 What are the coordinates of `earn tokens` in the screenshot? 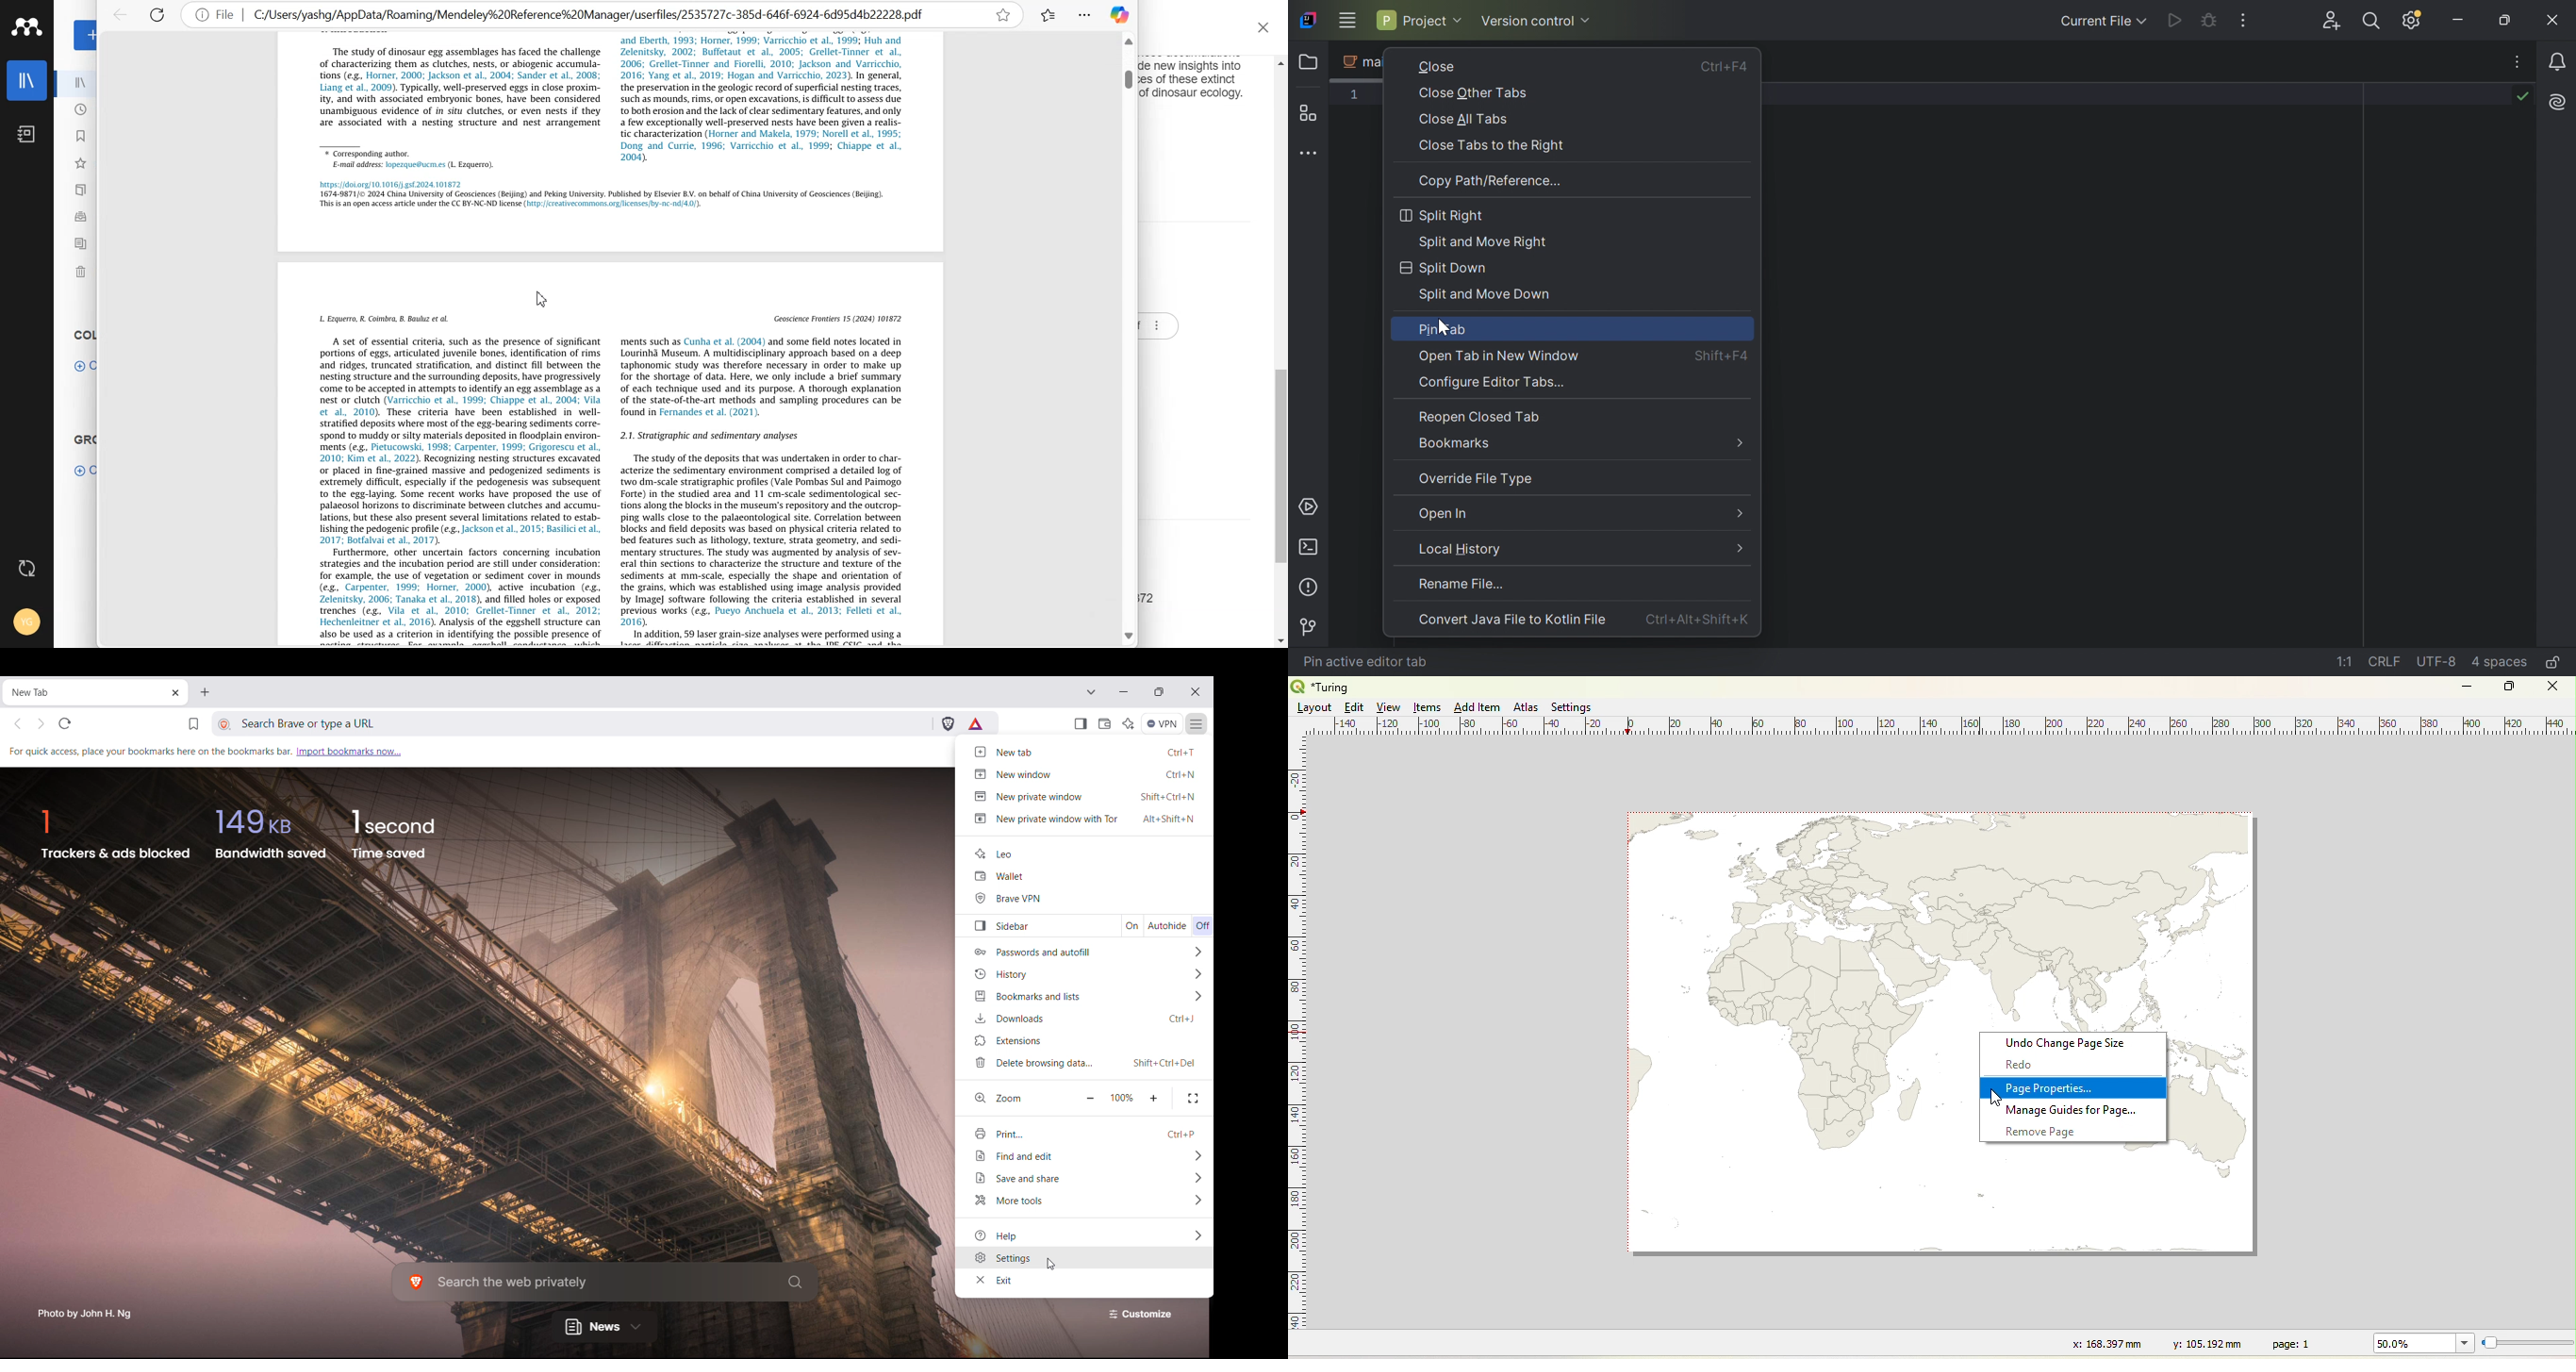 It's located at (977, 724).